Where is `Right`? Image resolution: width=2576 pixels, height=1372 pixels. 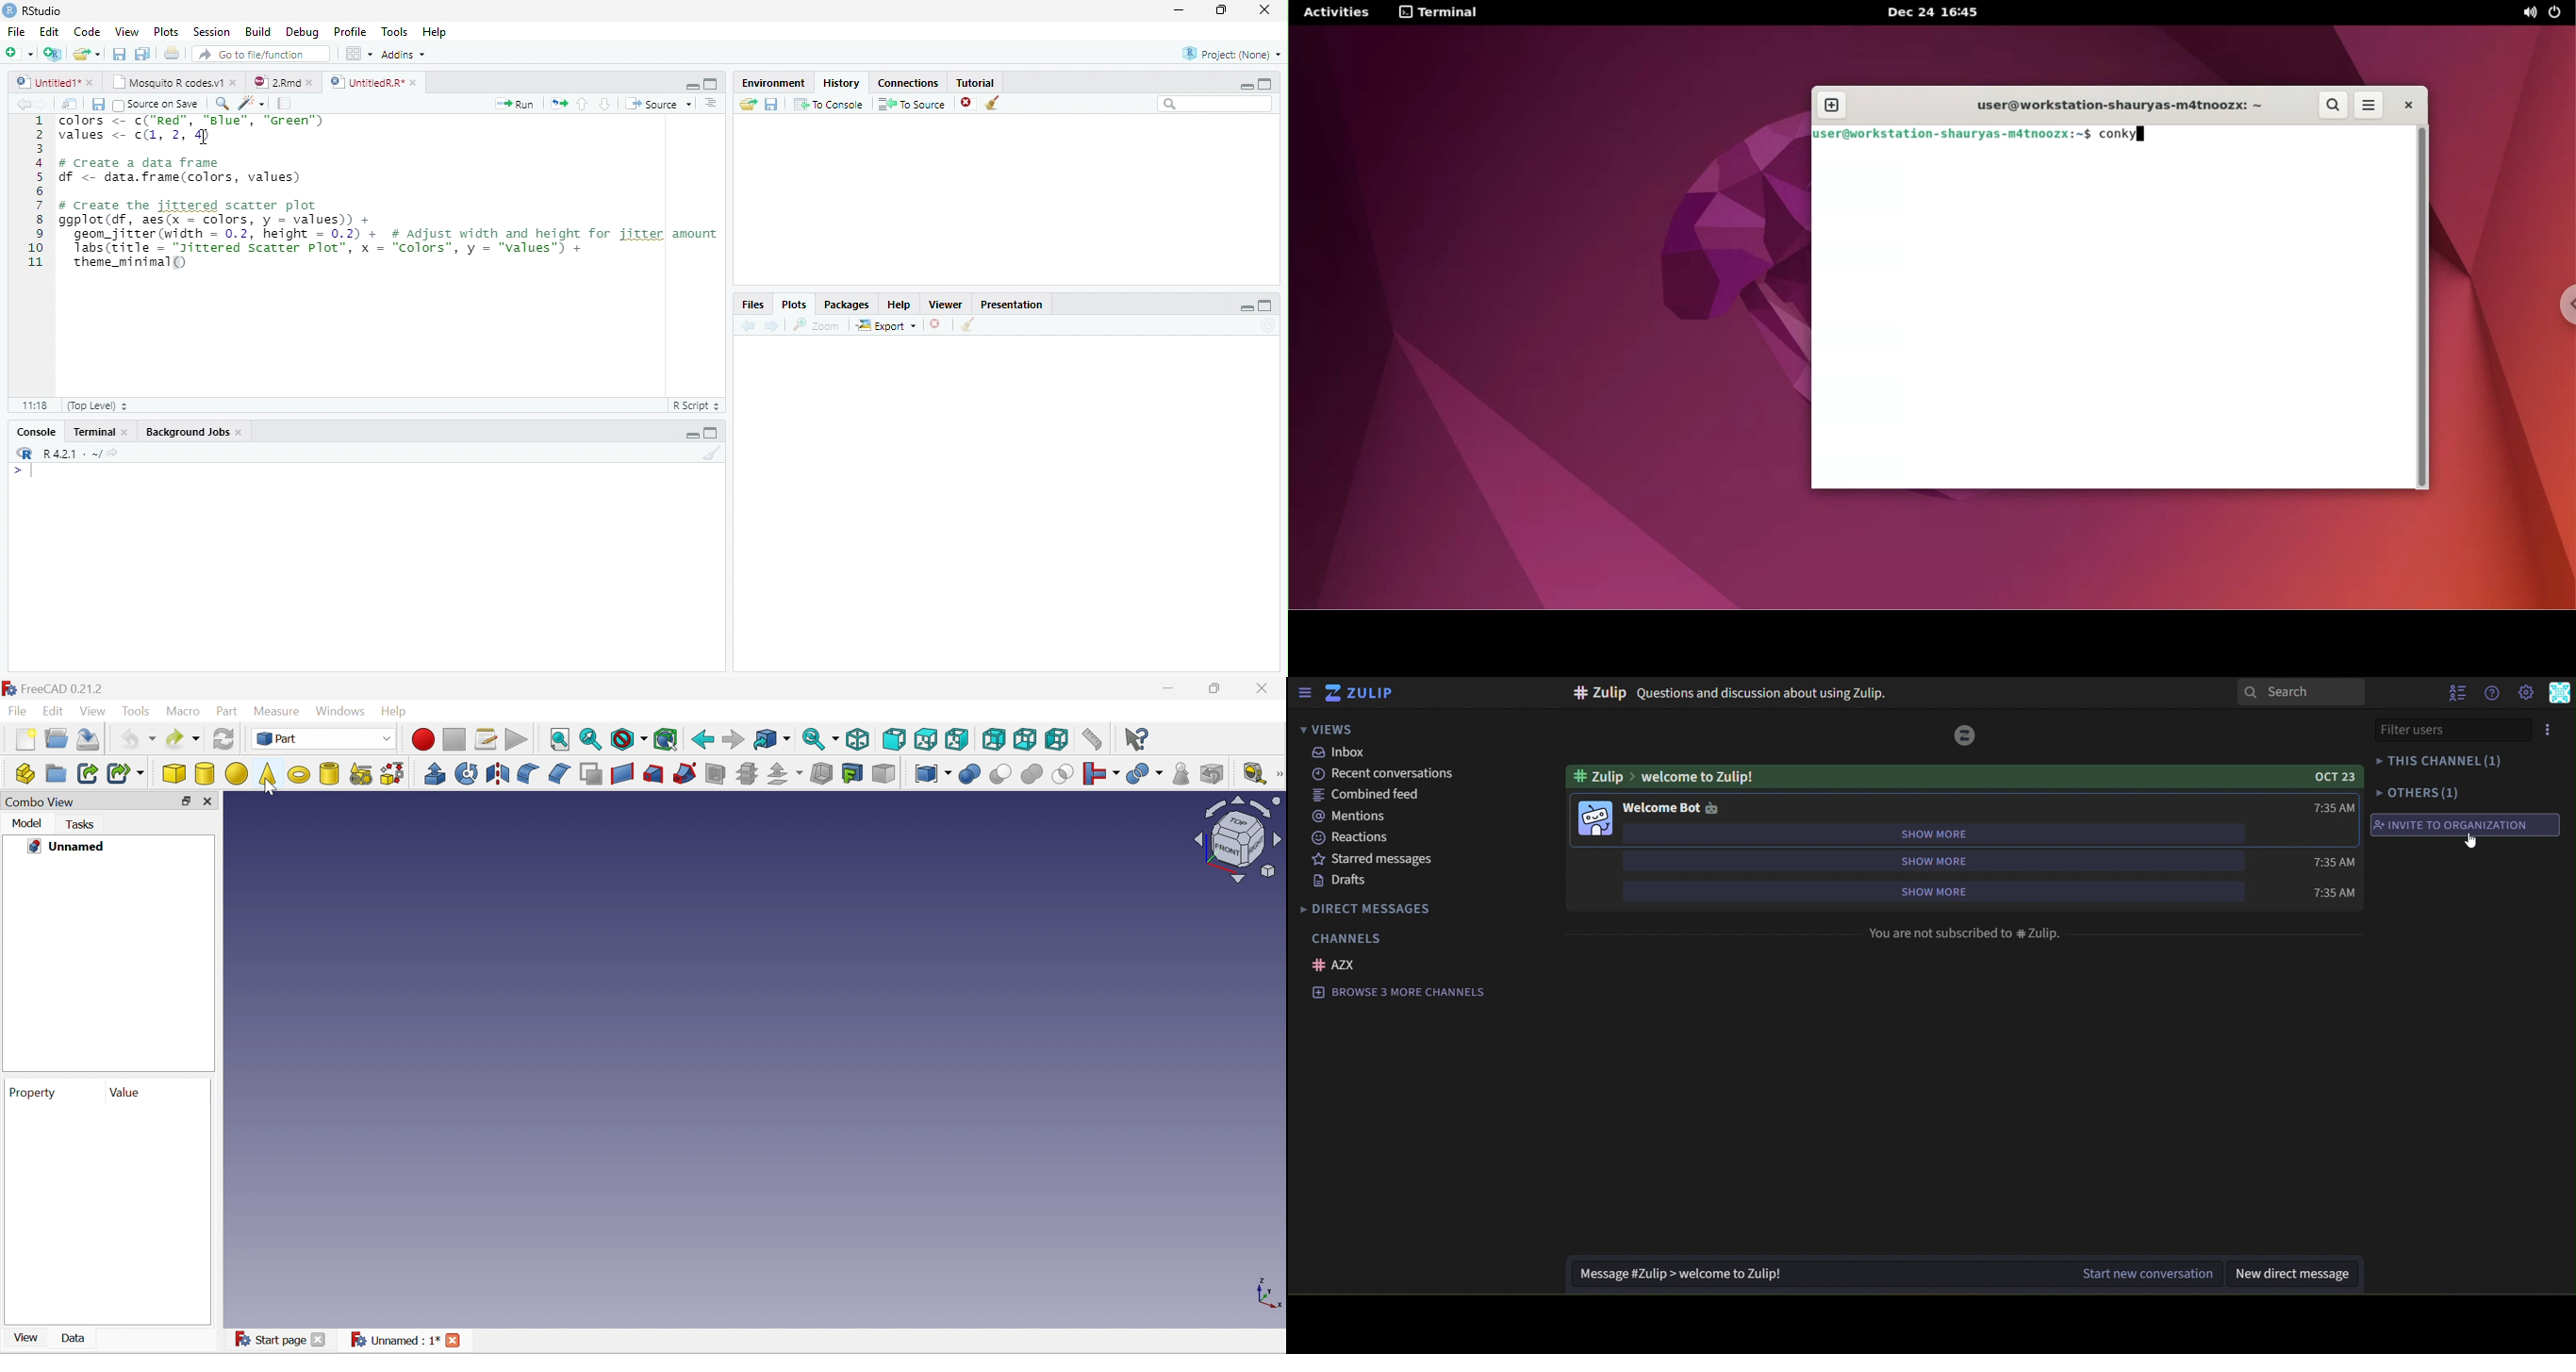
Right is located at coordinates (957, 739).